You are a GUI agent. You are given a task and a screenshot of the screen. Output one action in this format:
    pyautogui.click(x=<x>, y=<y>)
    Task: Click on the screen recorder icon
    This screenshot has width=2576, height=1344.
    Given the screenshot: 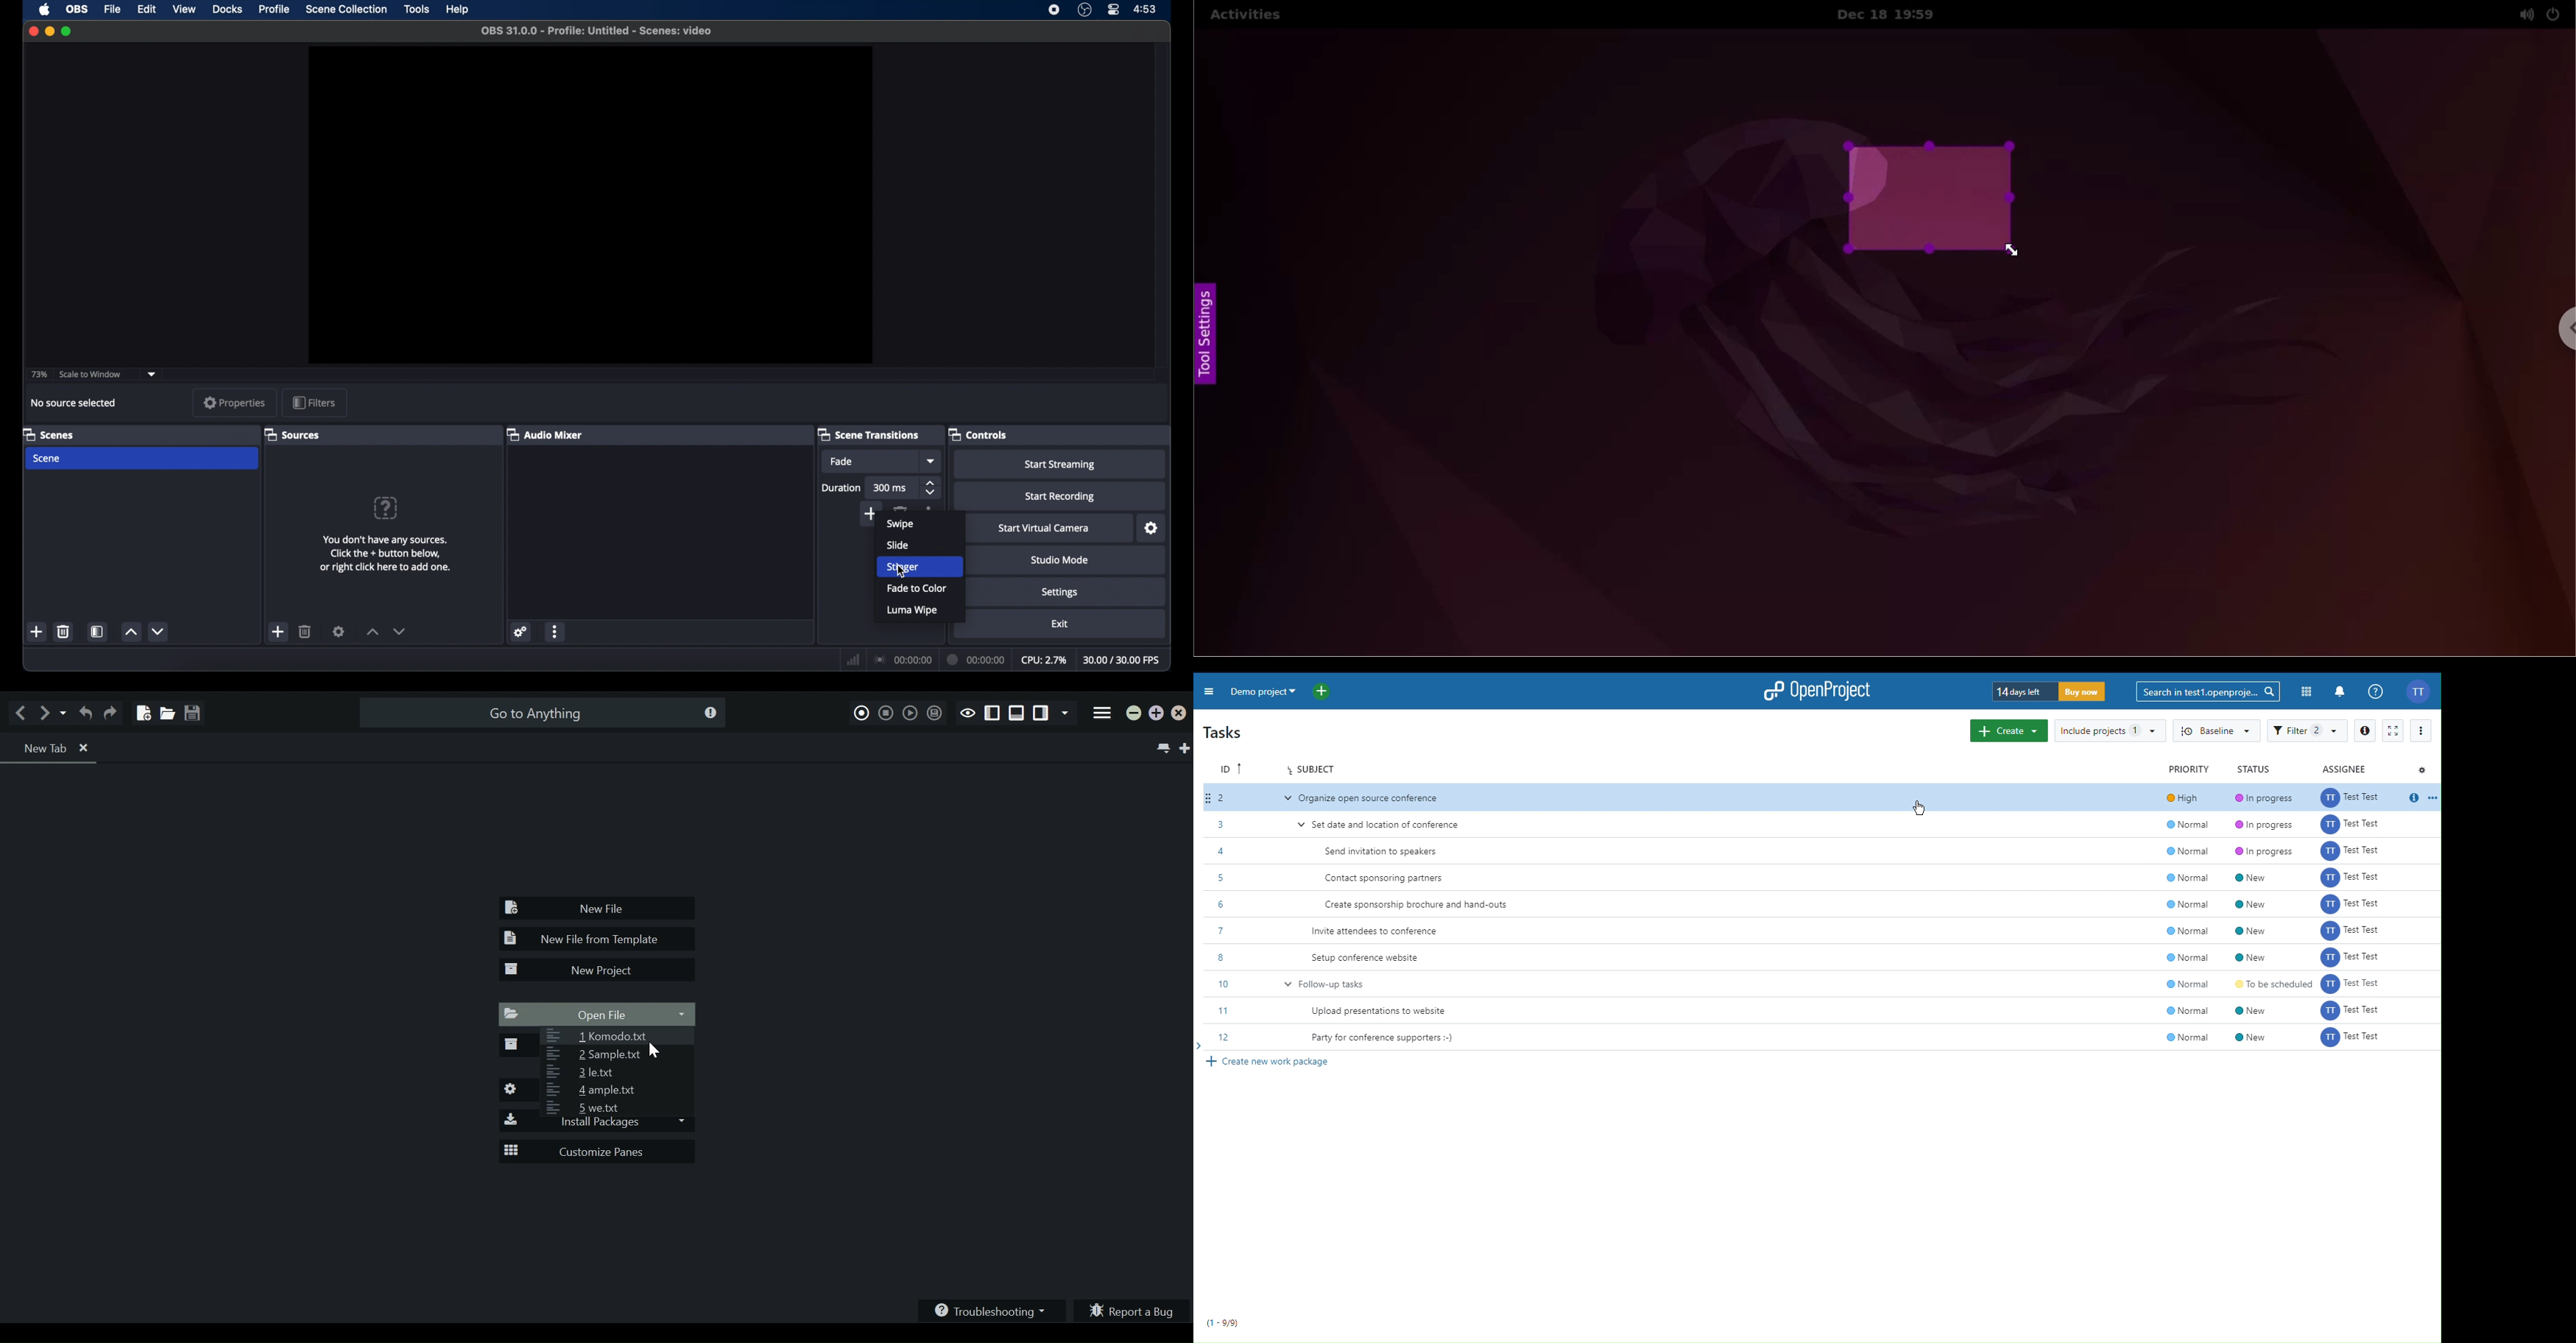 What is the action you would take?
    pyautogui.click(x=1055, y=10)
    